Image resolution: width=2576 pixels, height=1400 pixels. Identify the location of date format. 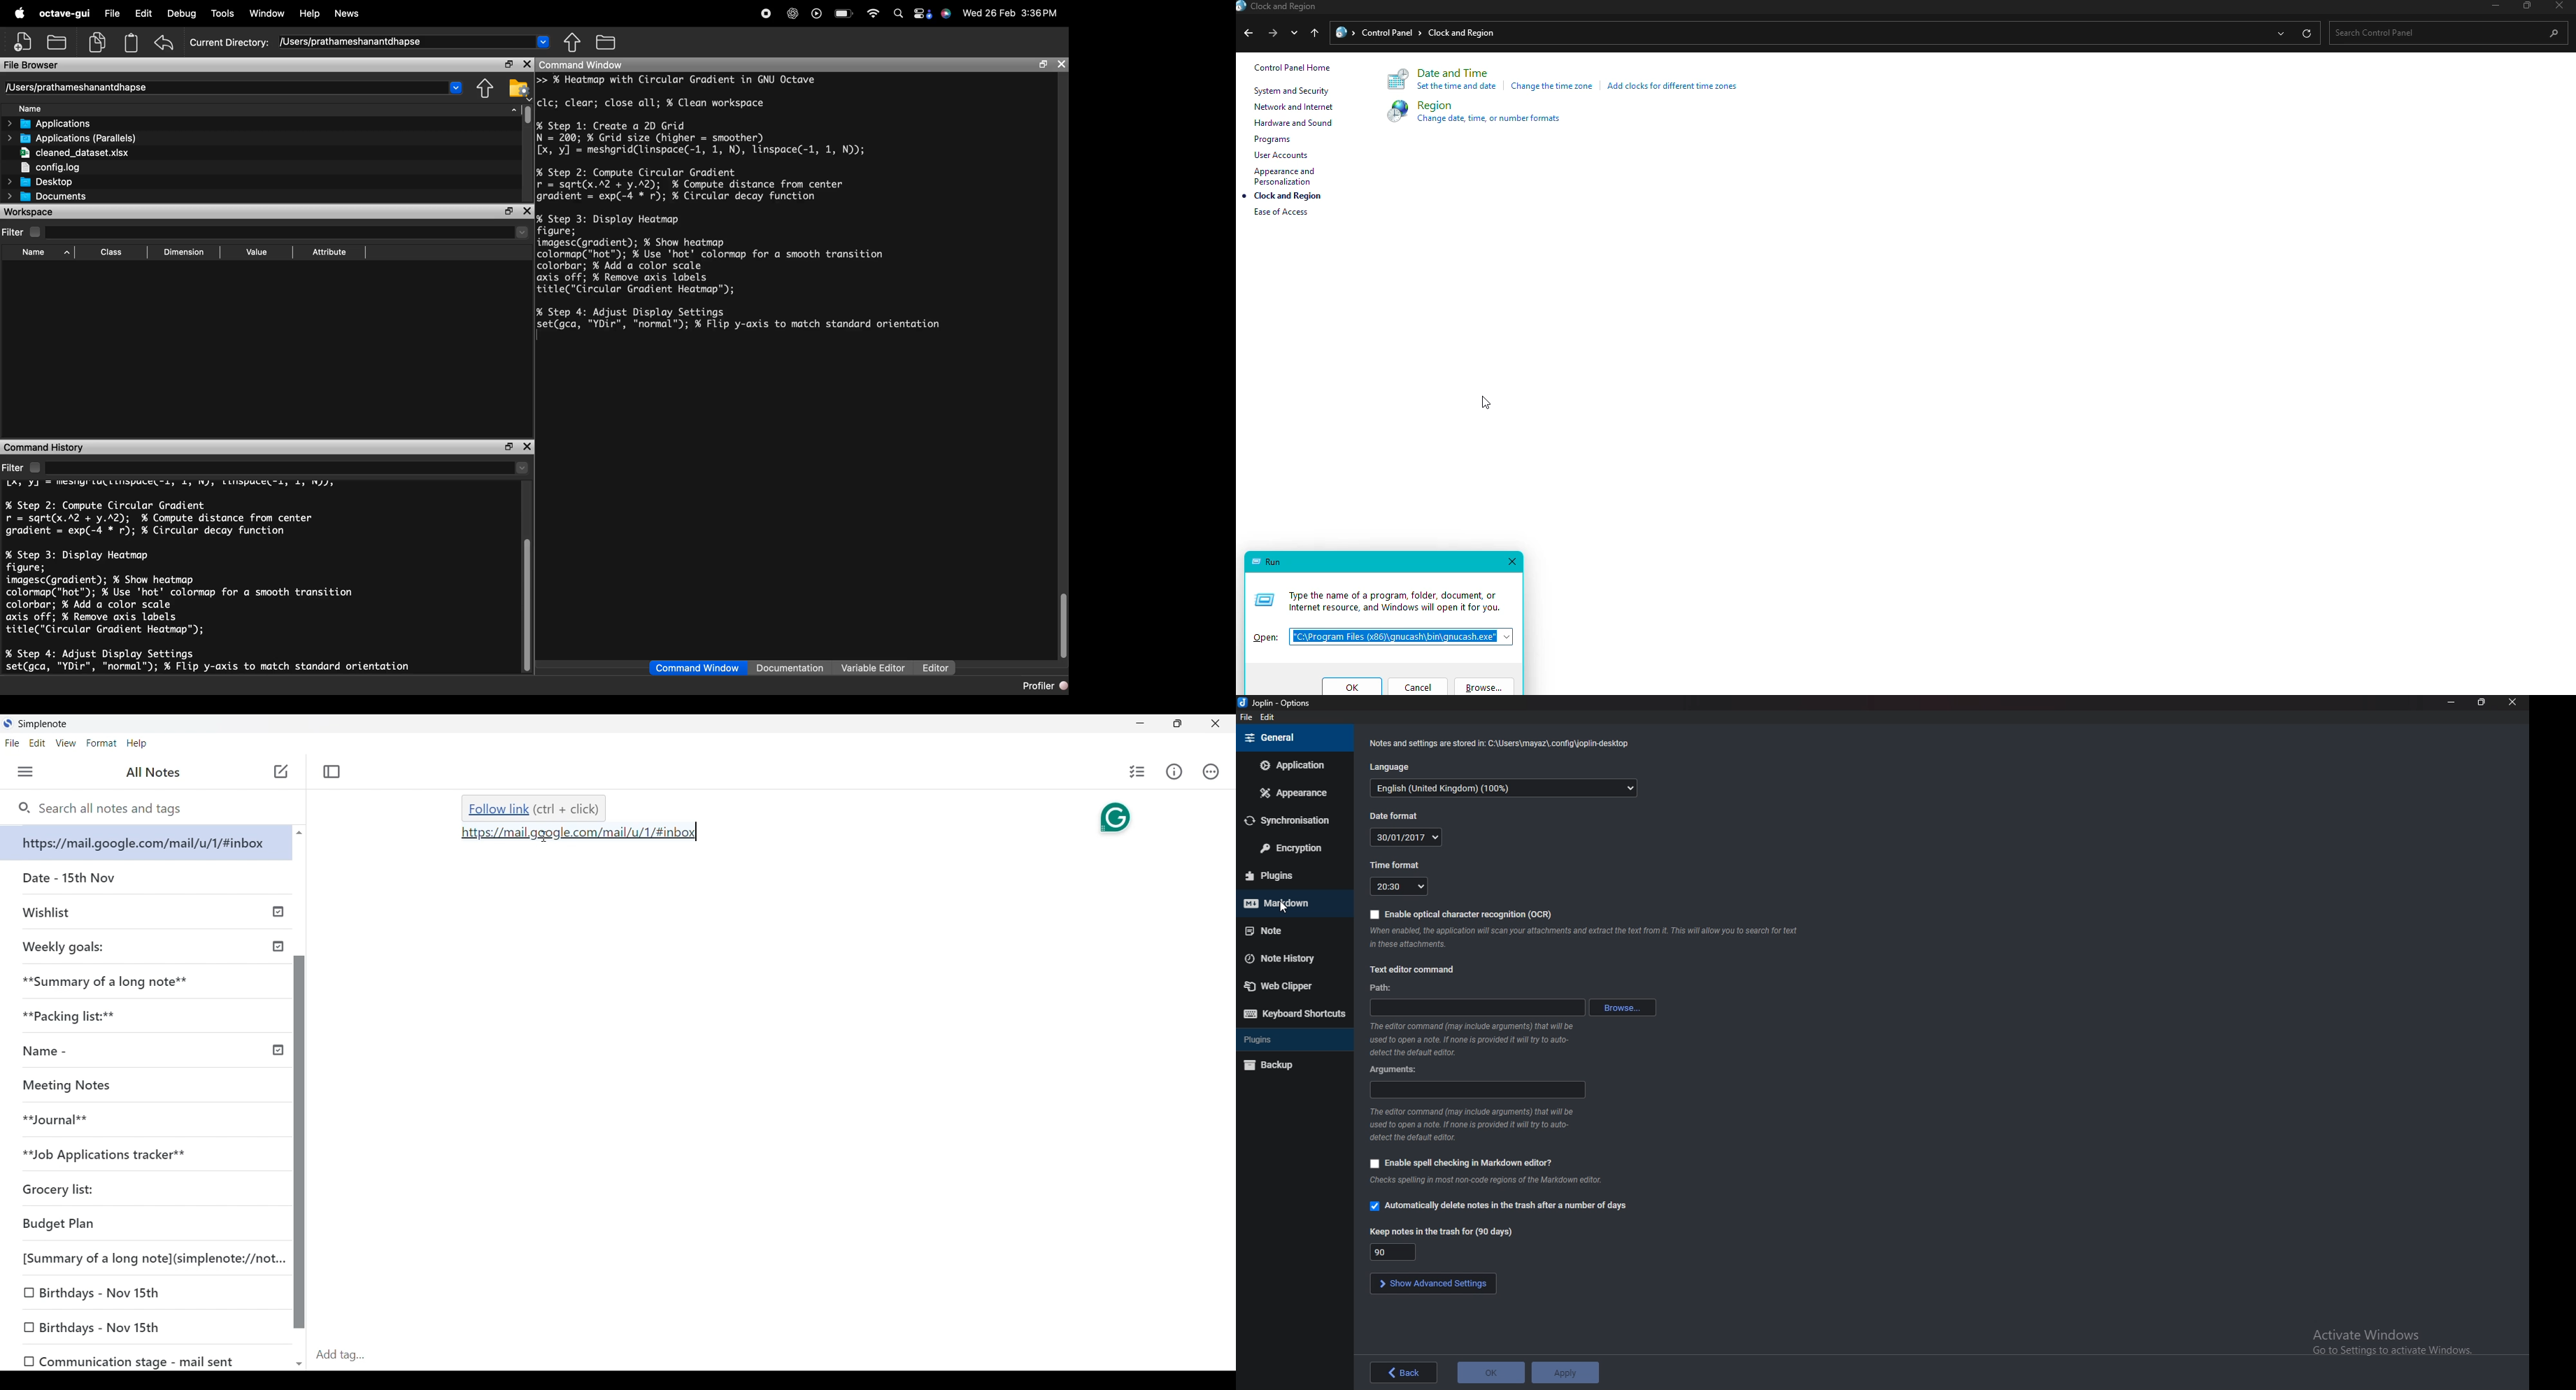
(1400, 816).